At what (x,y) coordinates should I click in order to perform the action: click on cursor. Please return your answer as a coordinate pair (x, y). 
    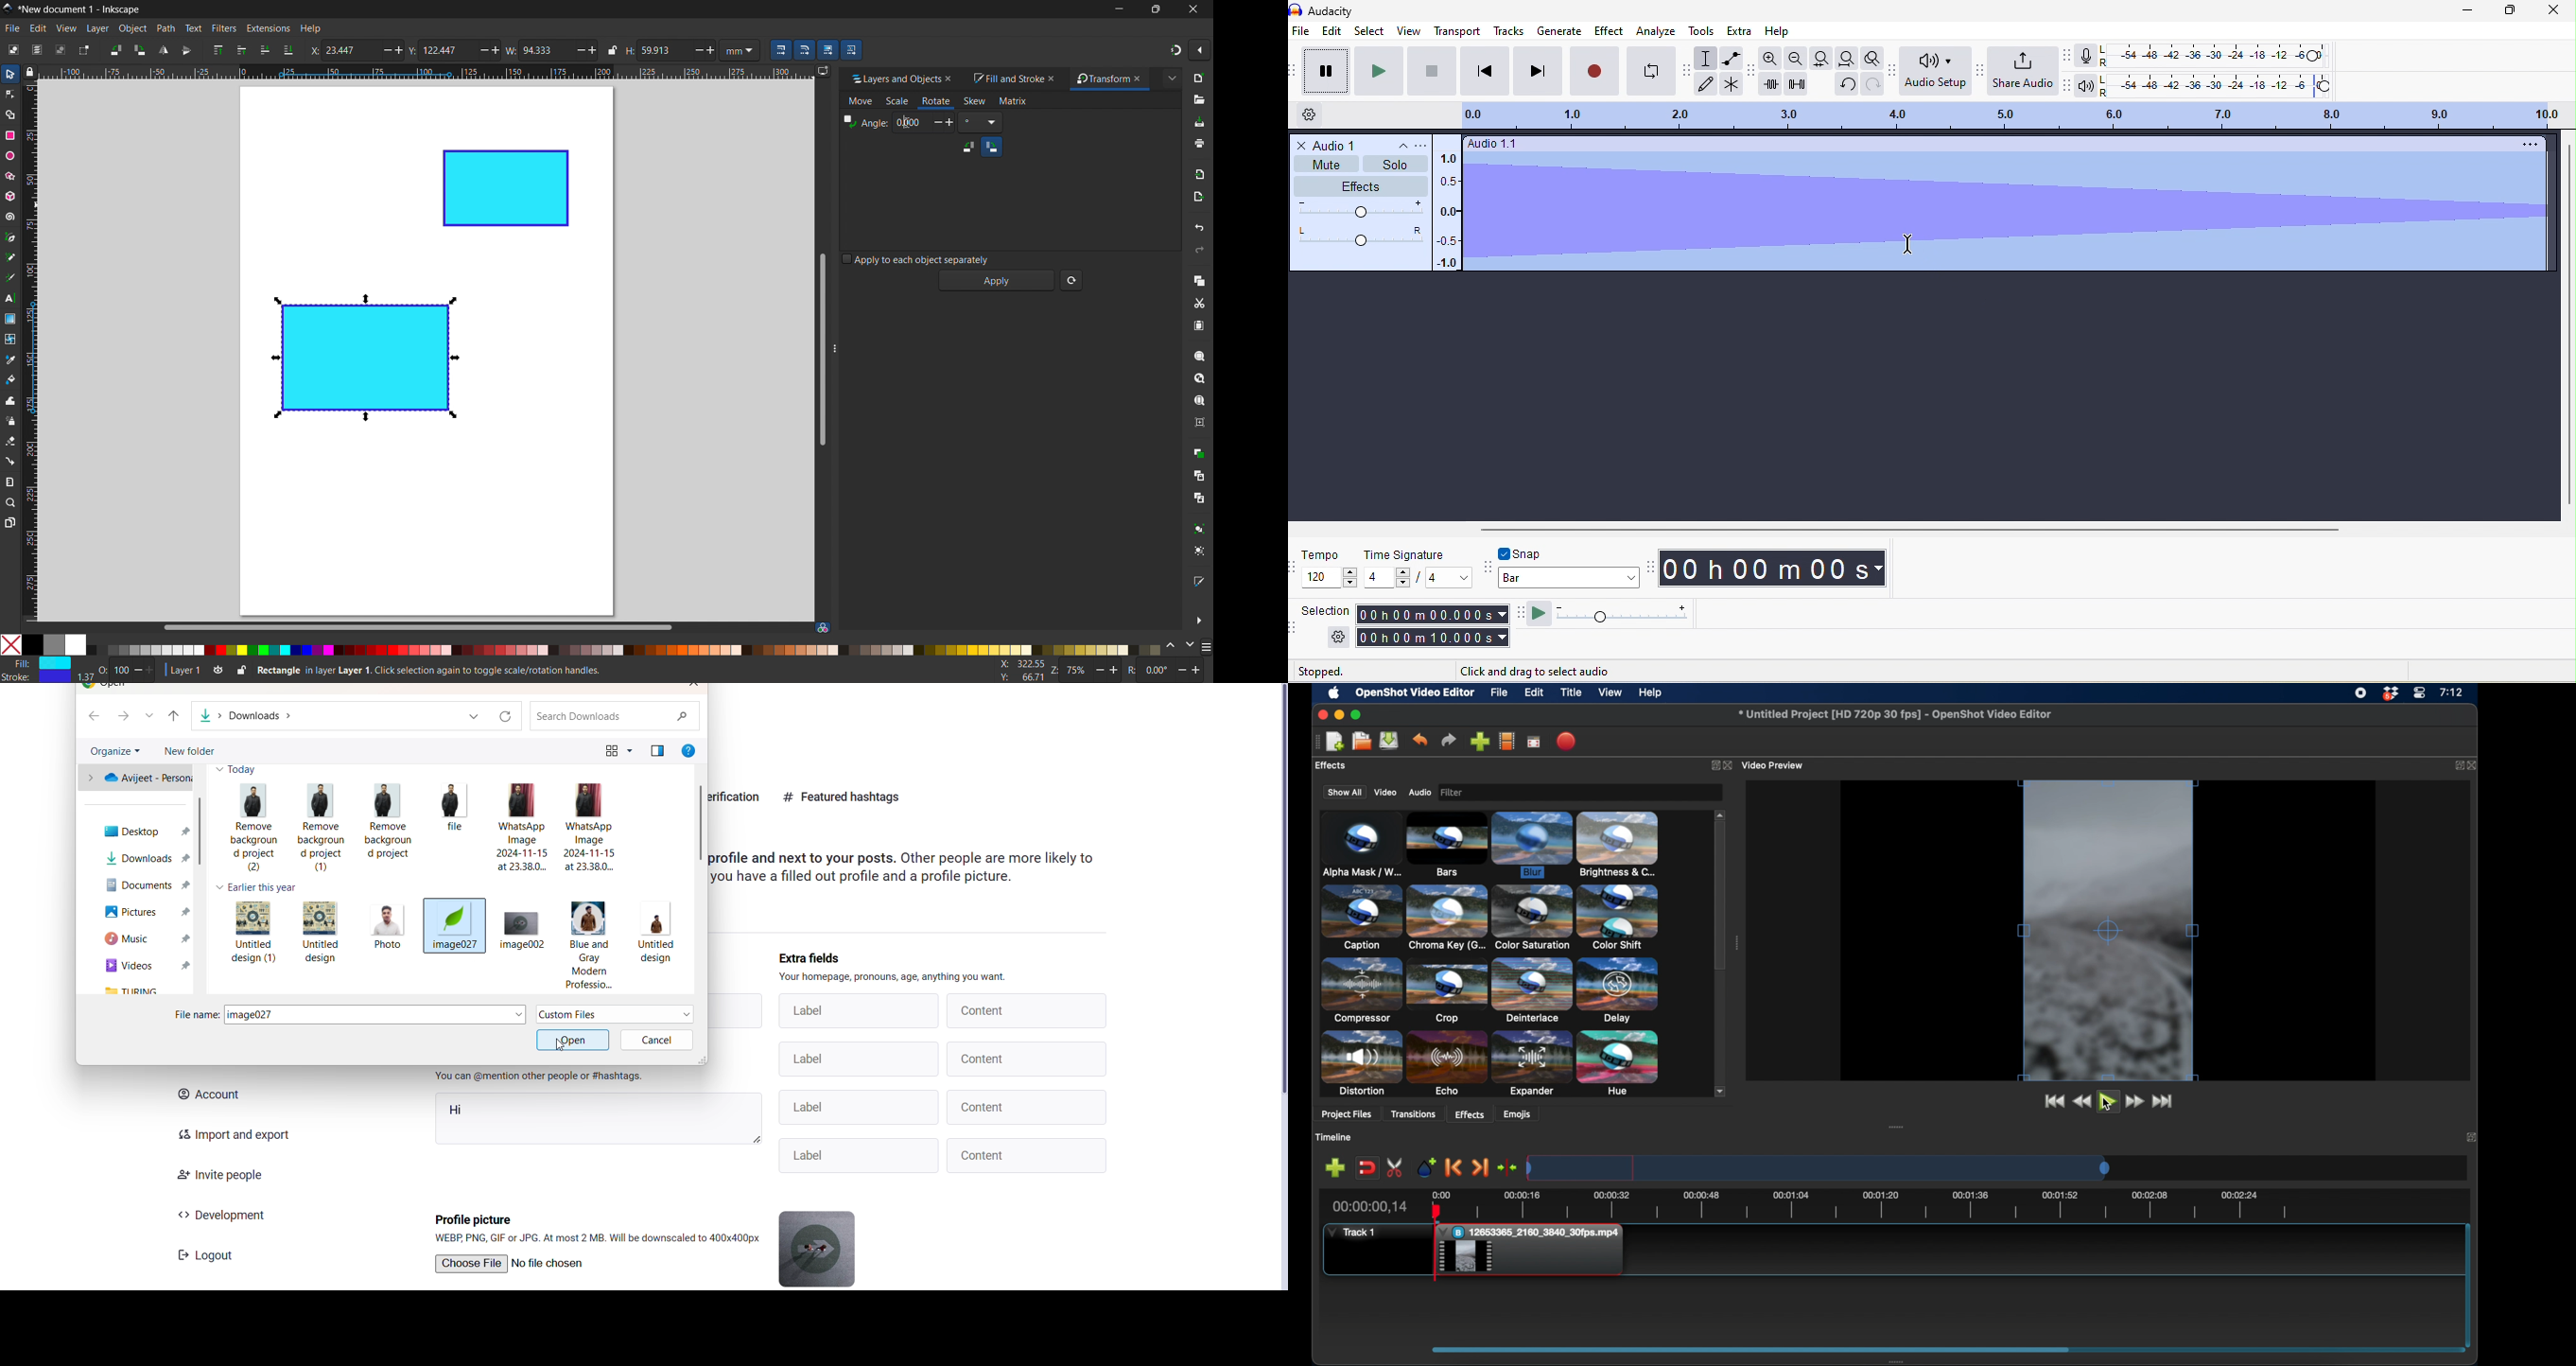
    Looking at the image, I should click on (559, 1047).